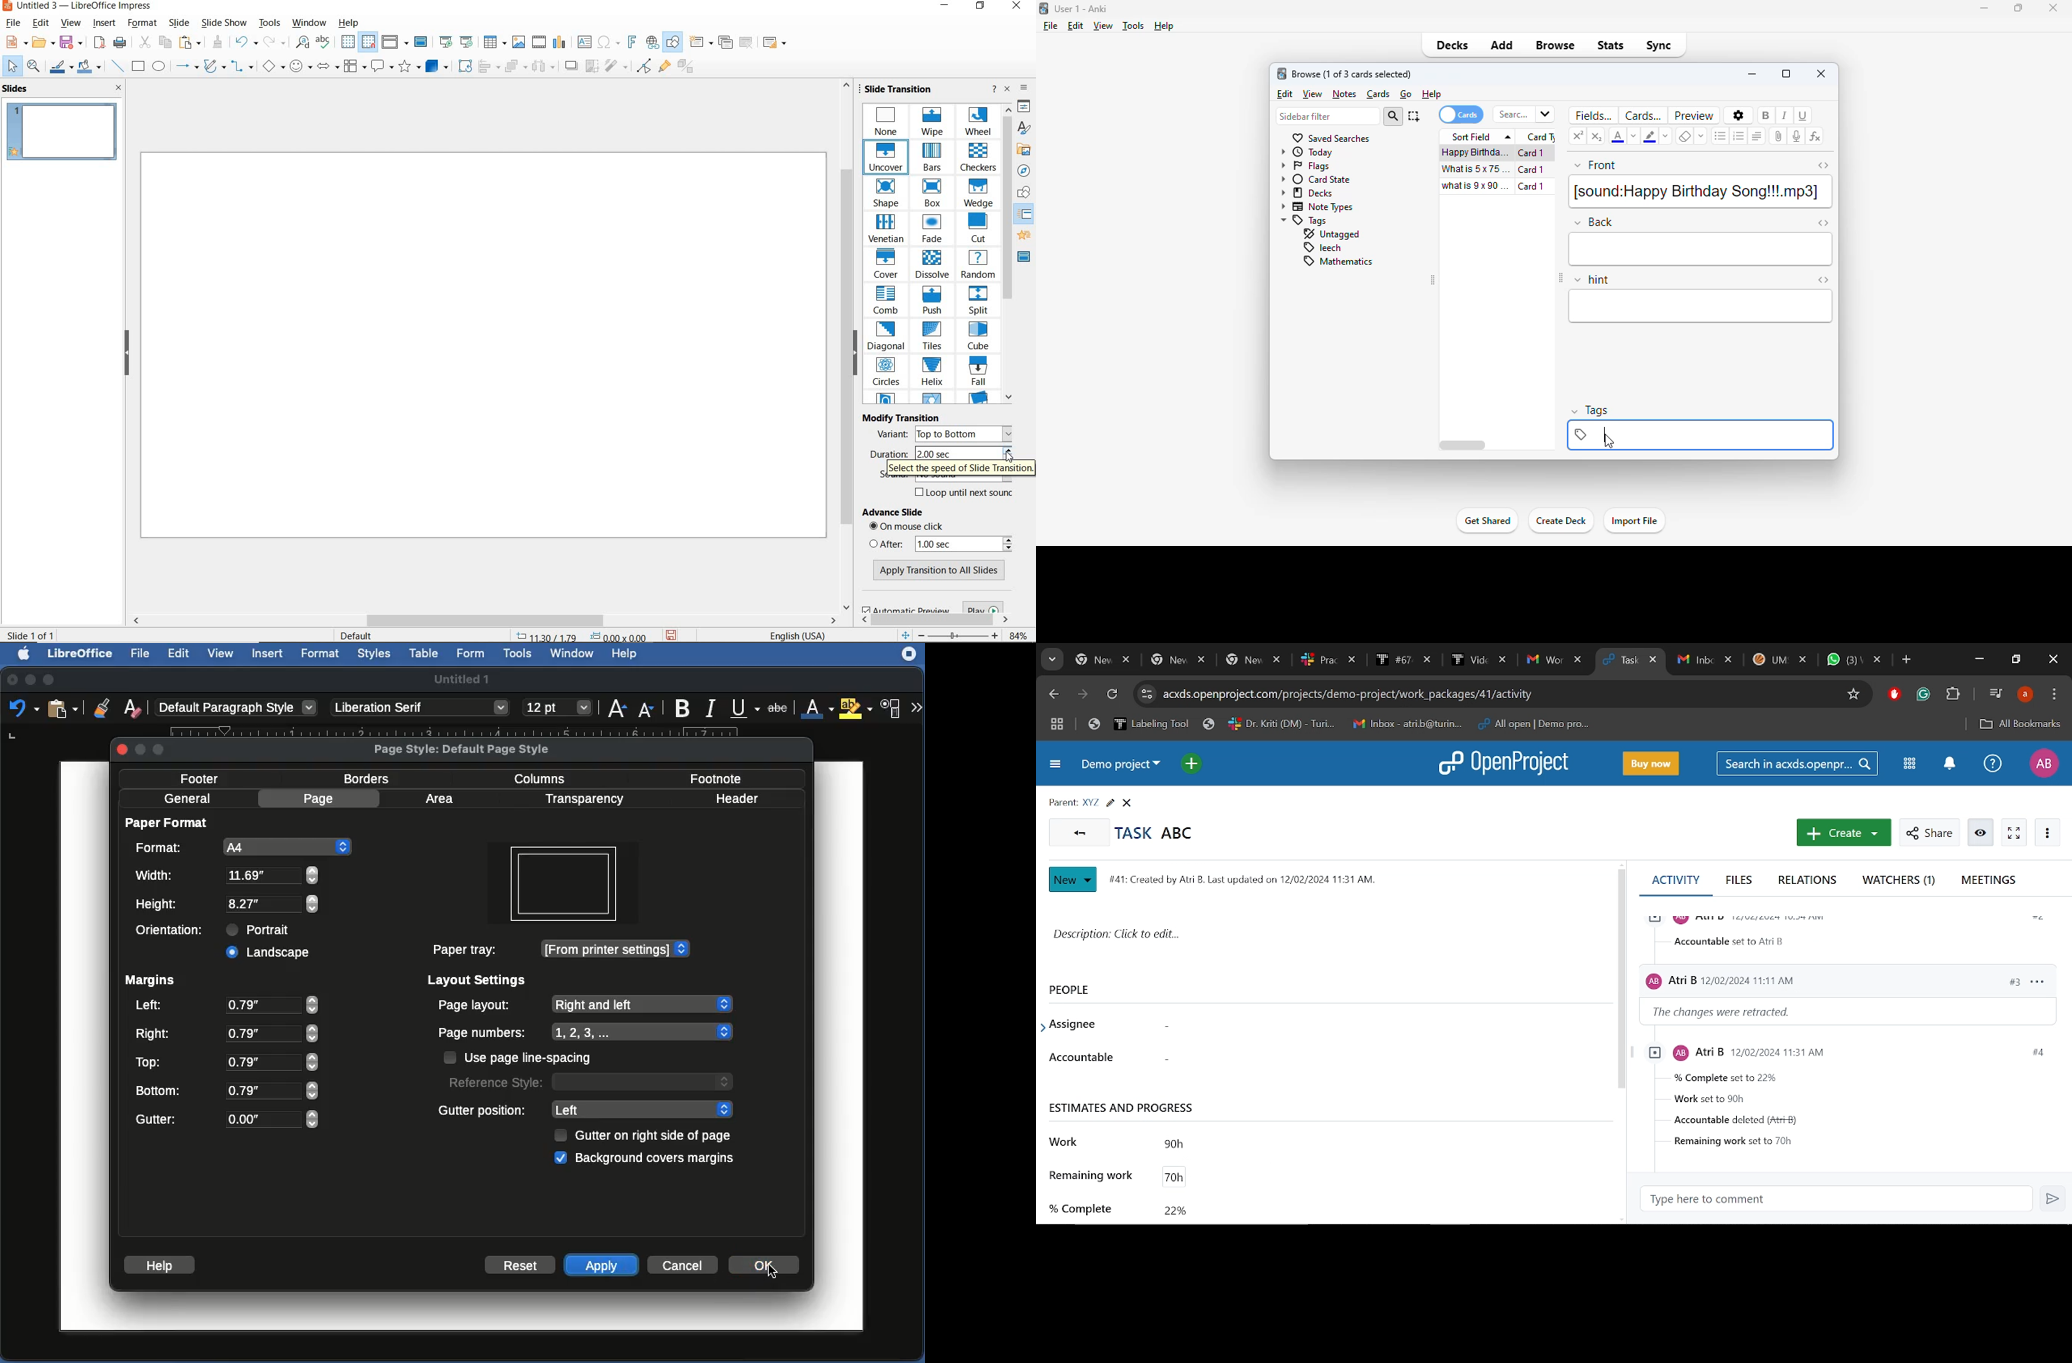 The width and height of the screenshot is (2072, 1372). What do you see at coordinates (162, 849) in the screenshot?
I see `Format` at bounding box center [162, 849].